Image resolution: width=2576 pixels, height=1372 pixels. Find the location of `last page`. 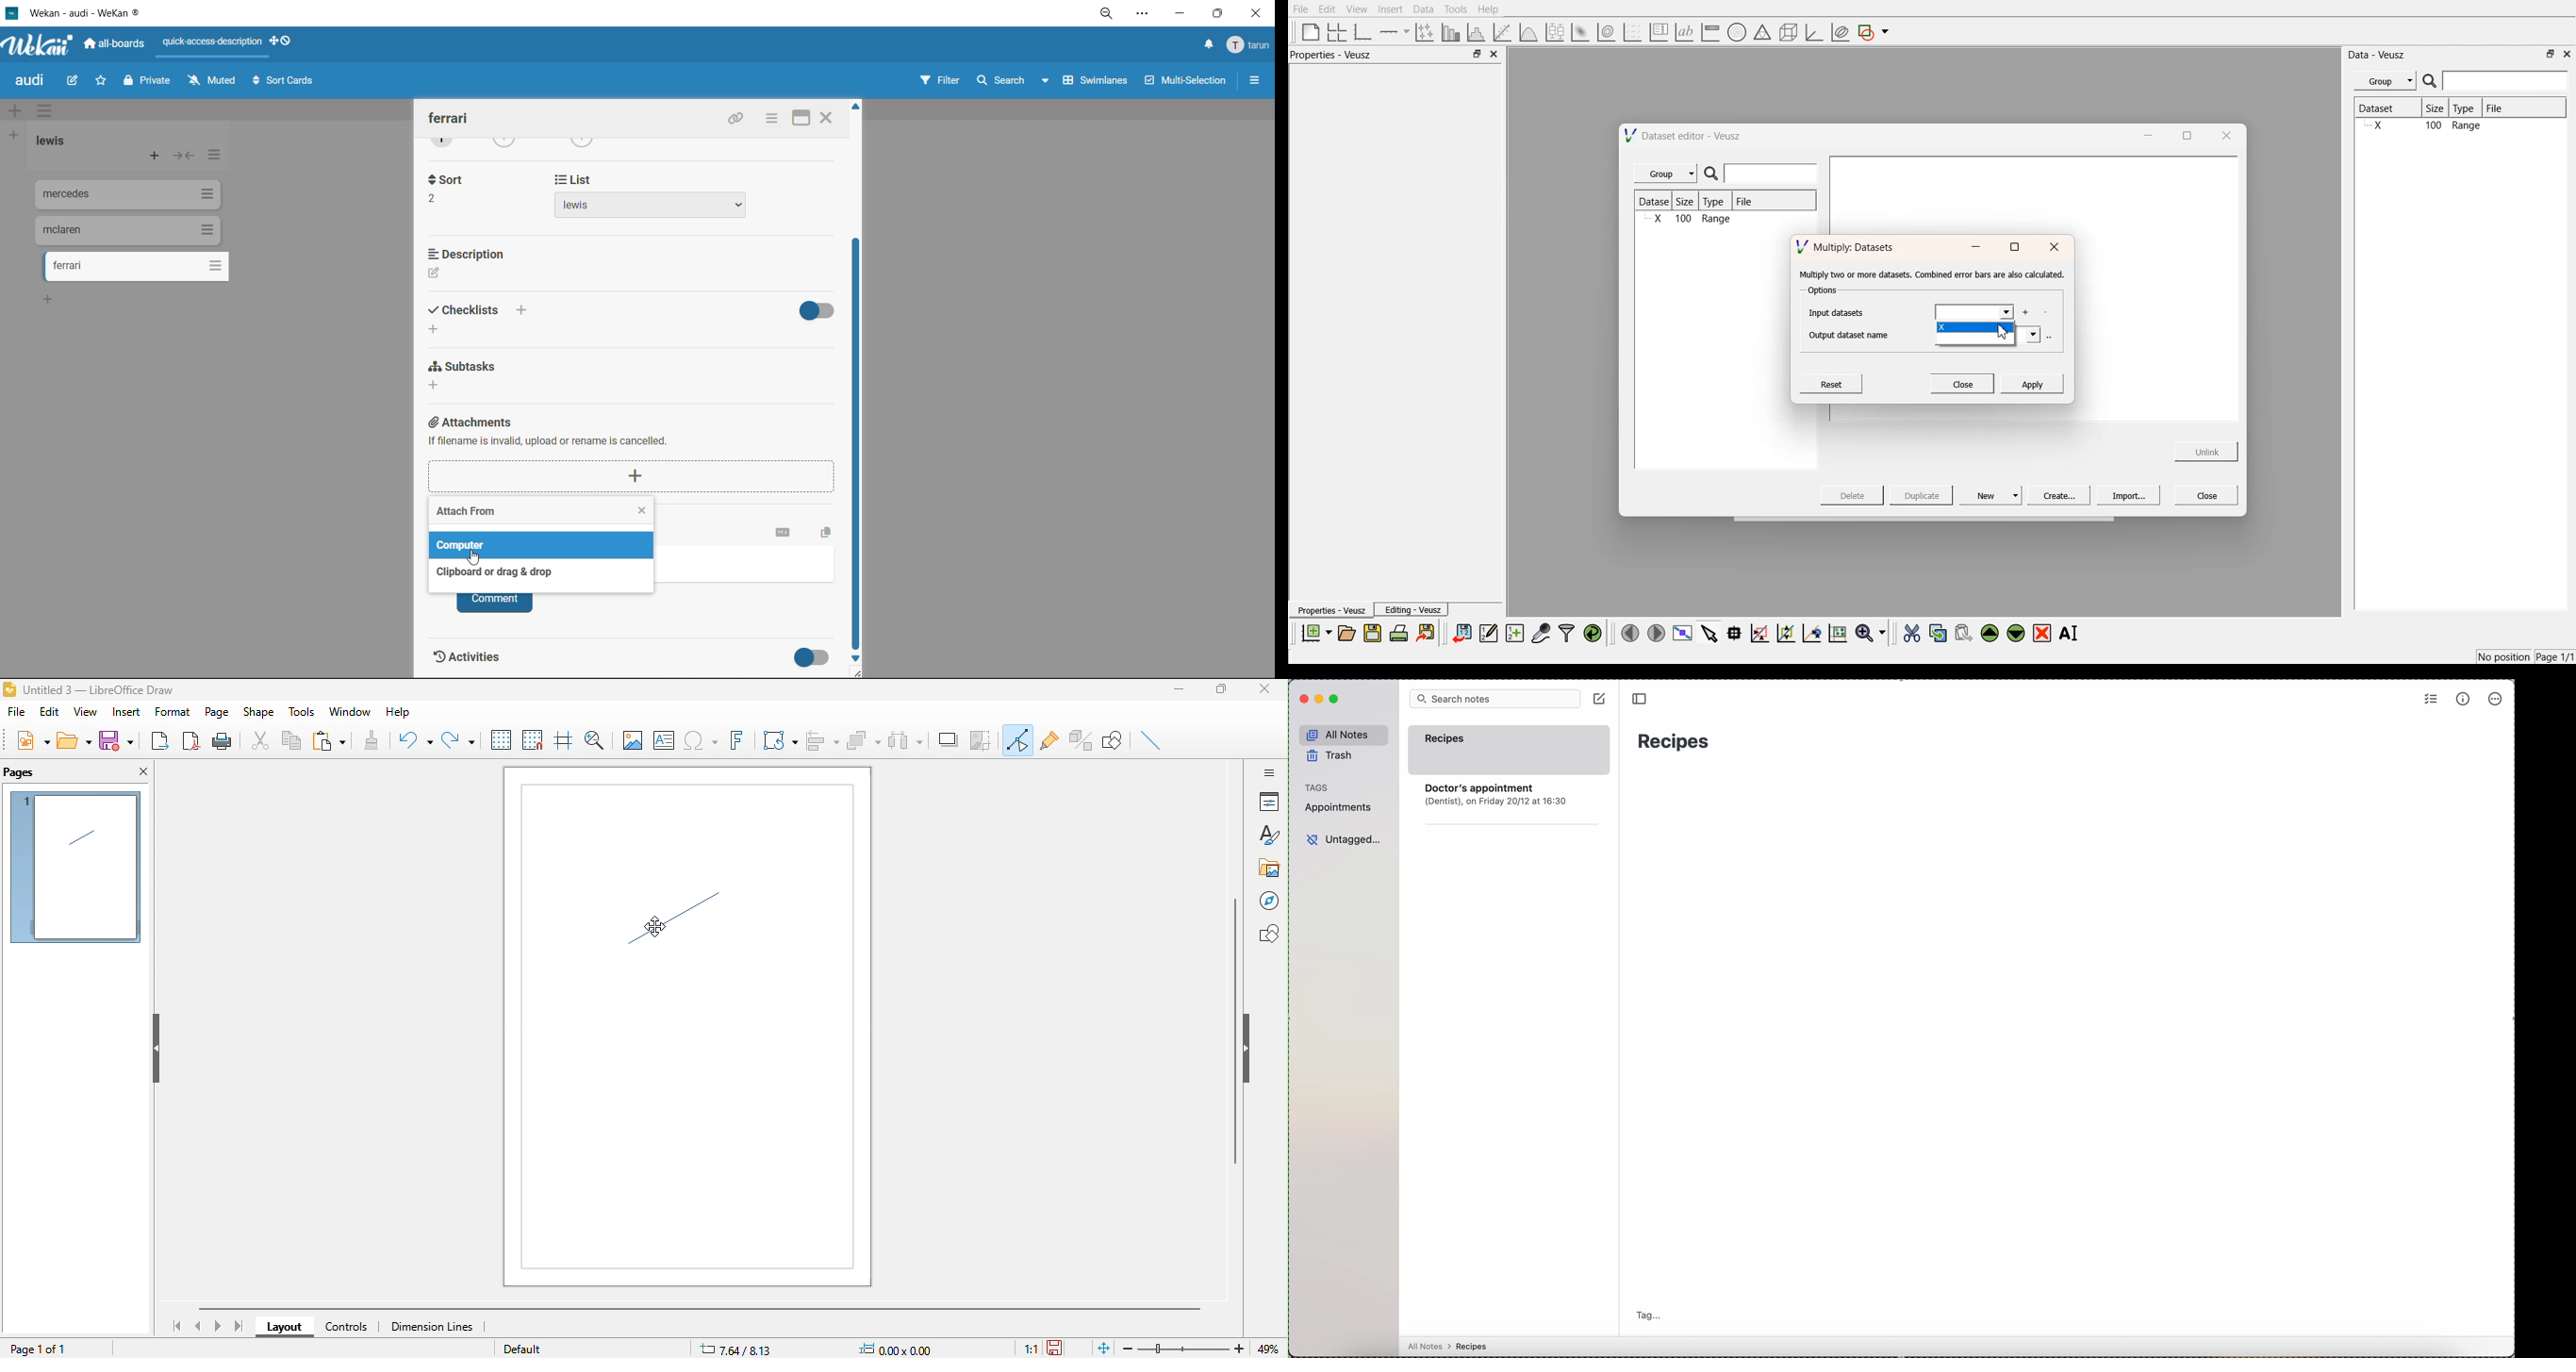

last page is located at coordinates (238, 1326).